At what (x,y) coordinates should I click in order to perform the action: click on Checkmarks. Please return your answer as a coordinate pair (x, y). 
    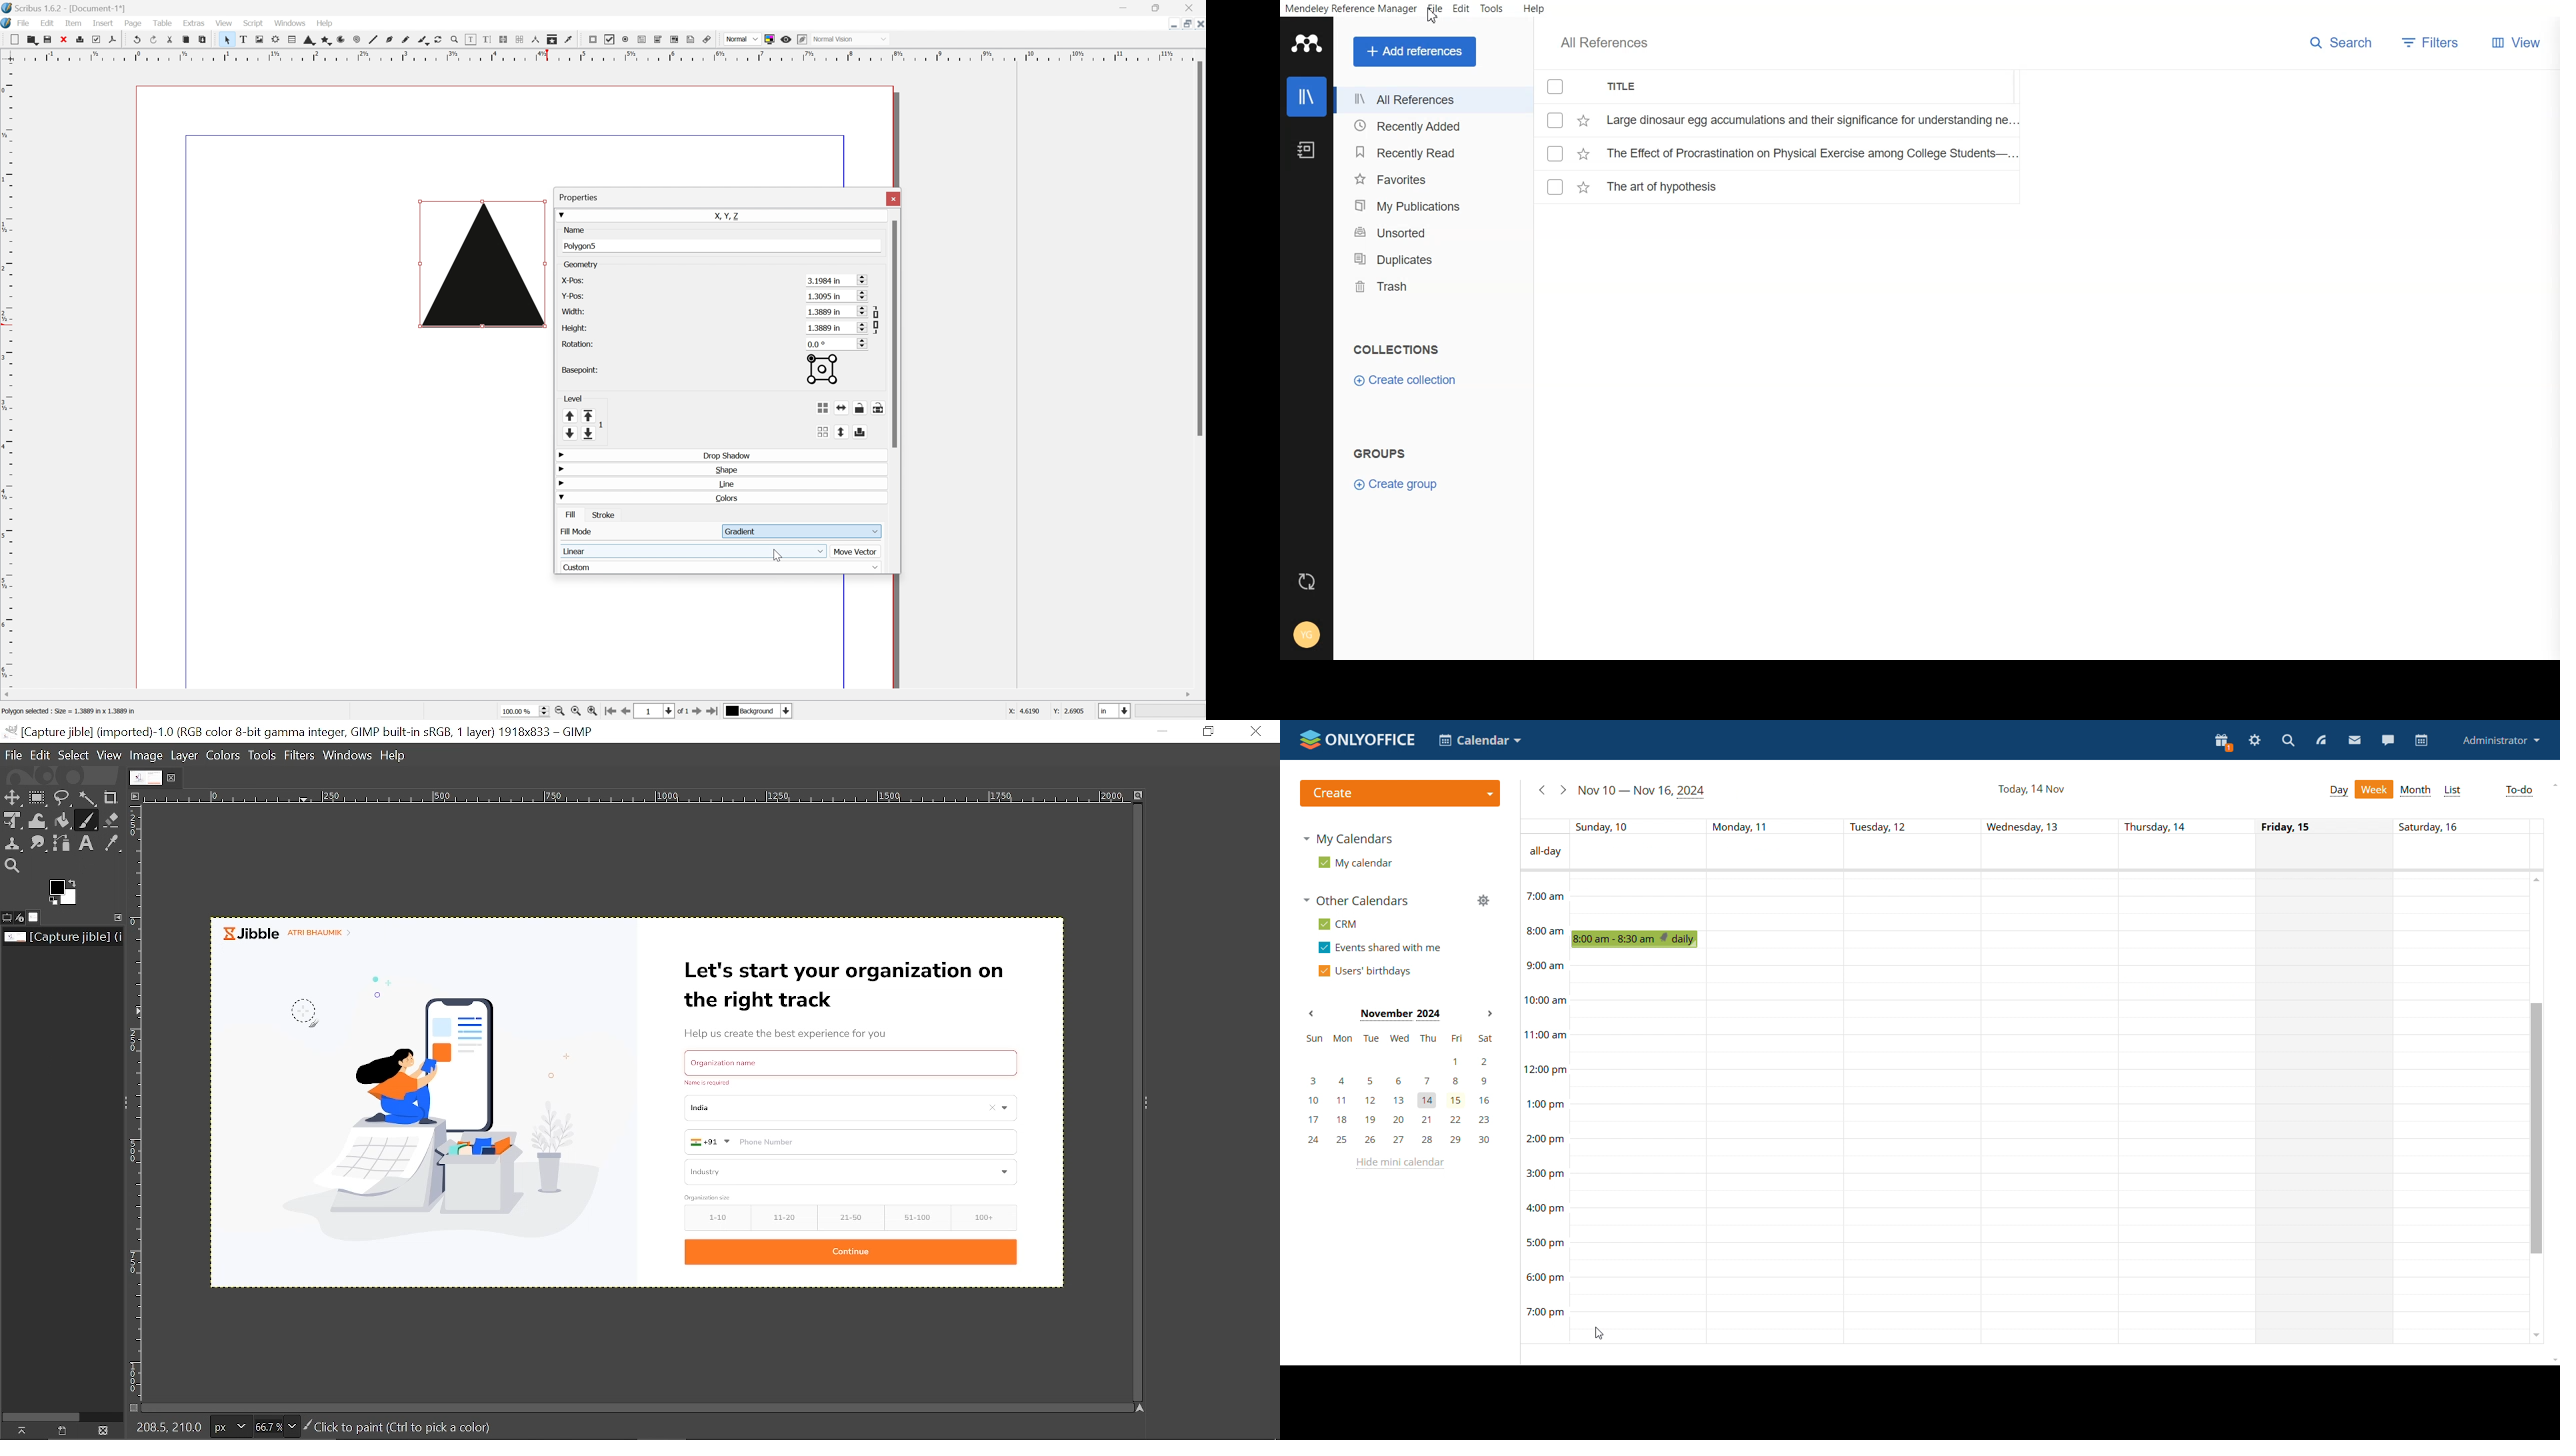
    Looking at the image, I should click on (1555, 87).